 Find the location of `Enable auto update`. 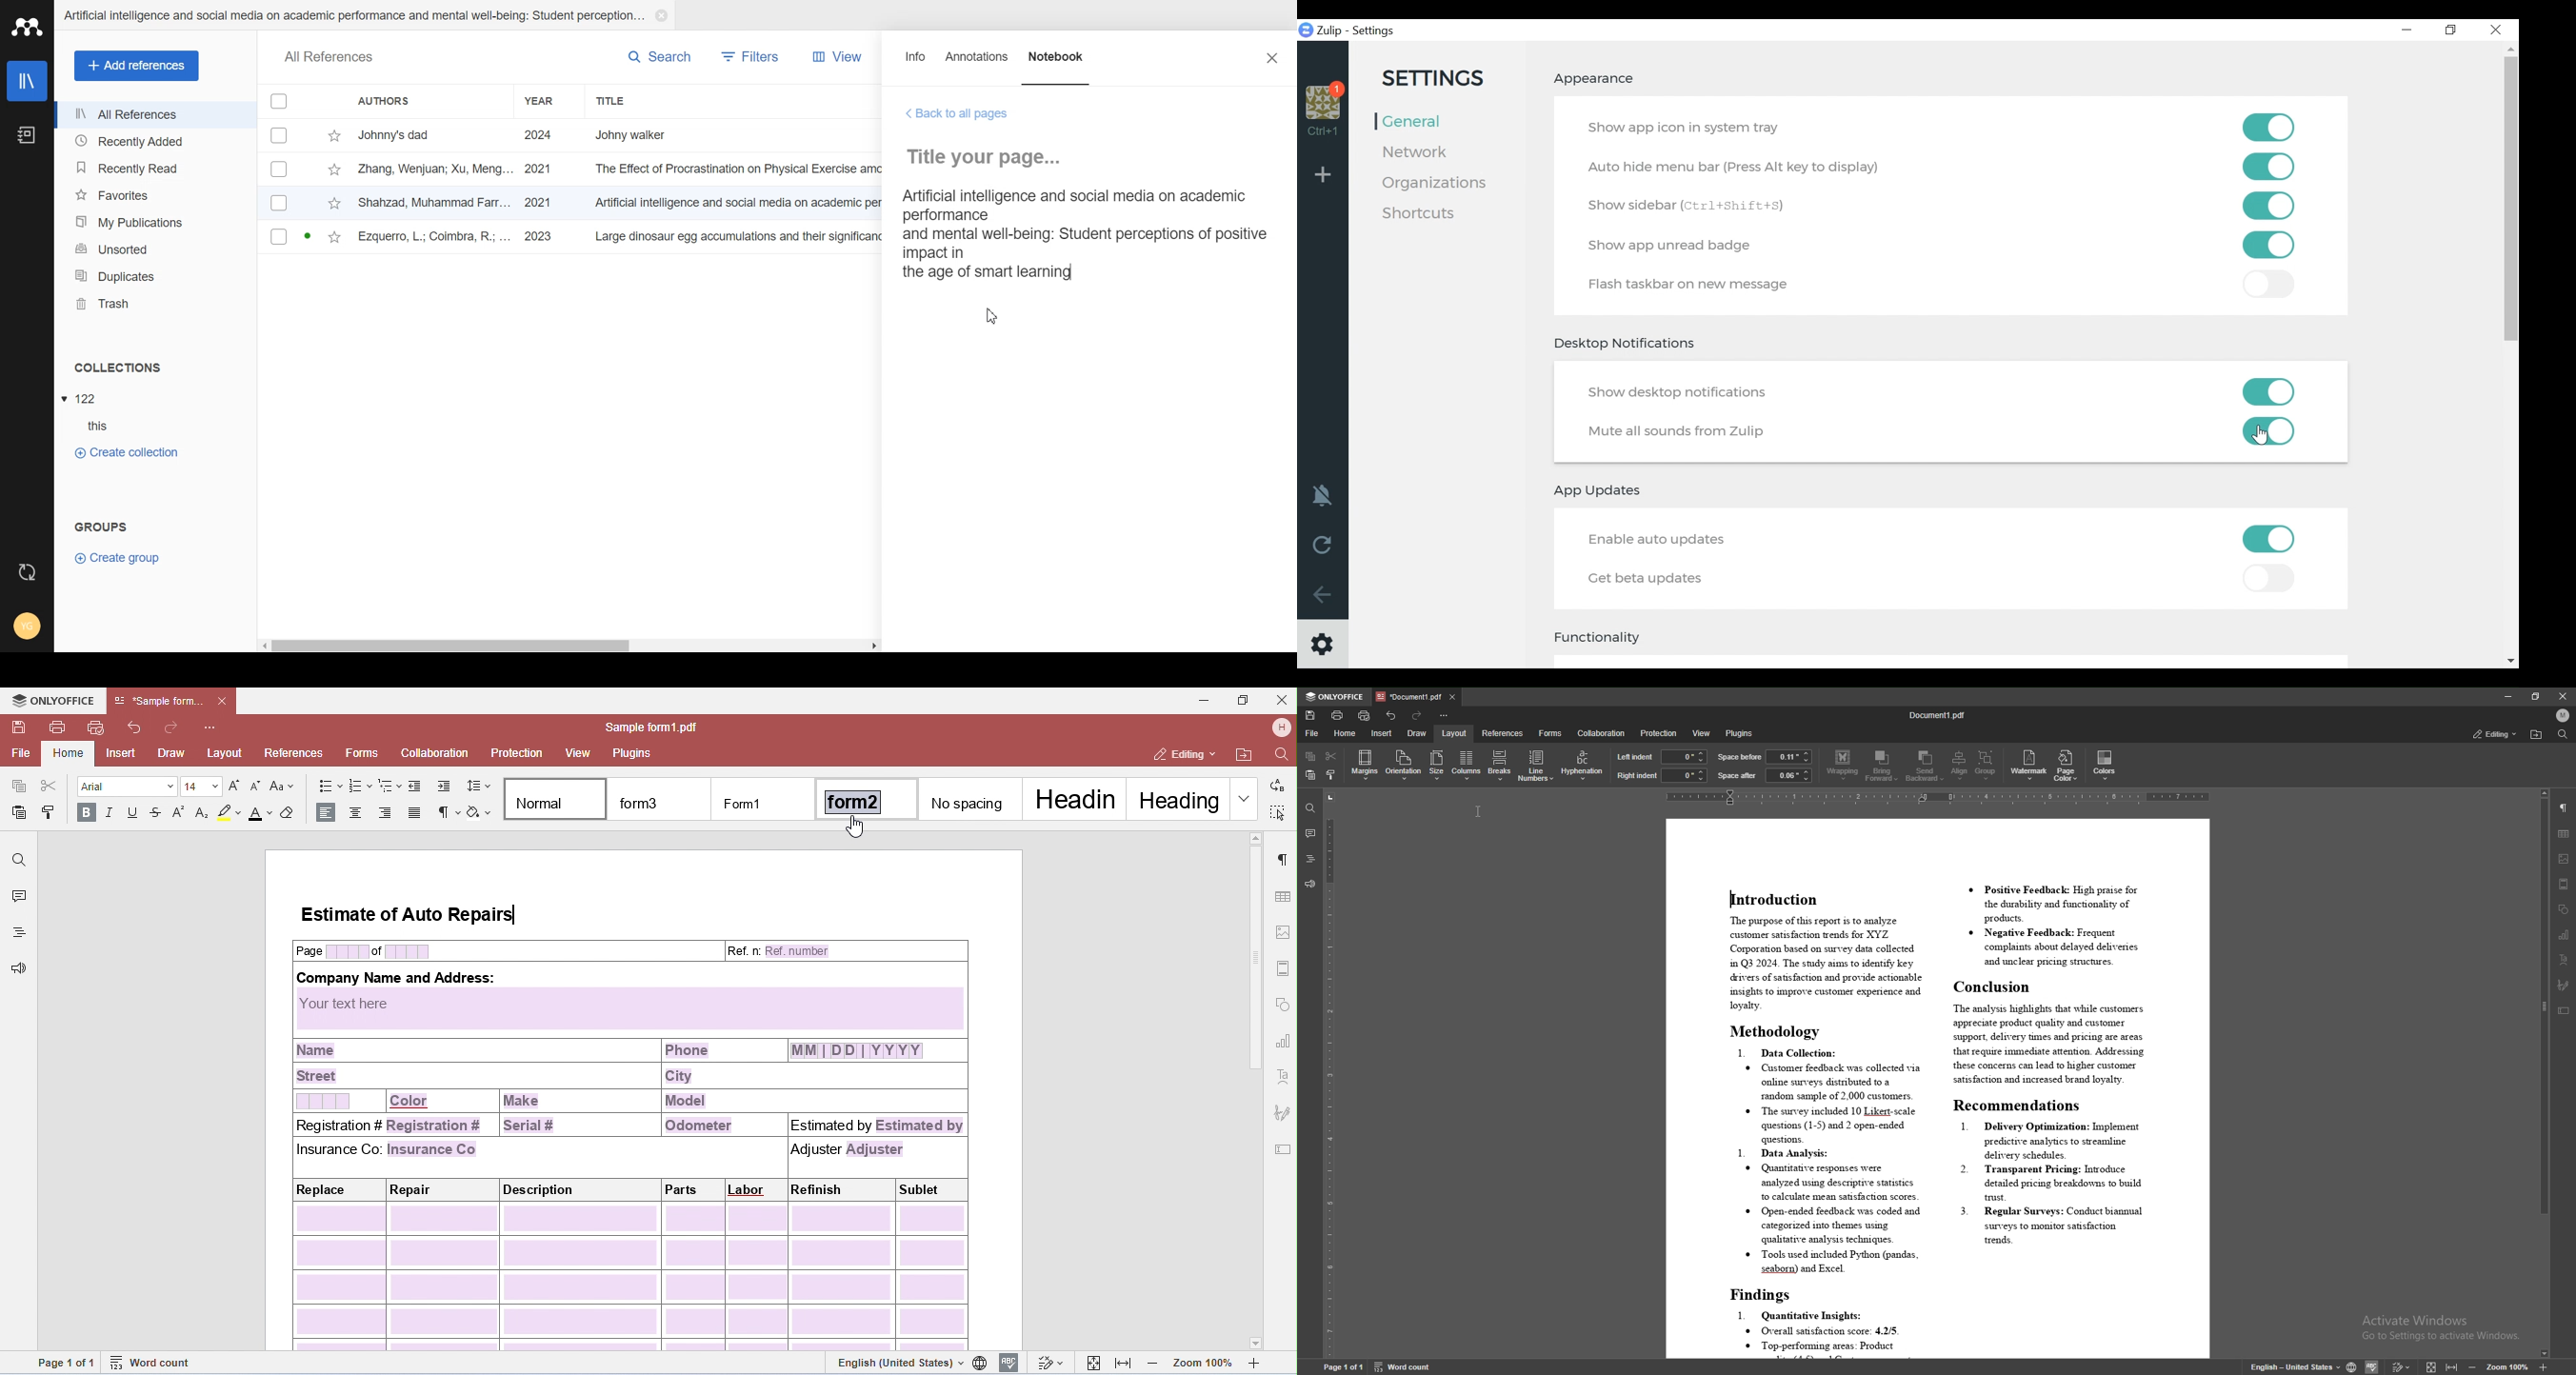

Enable auto update is located at coordinates (1662, 541).